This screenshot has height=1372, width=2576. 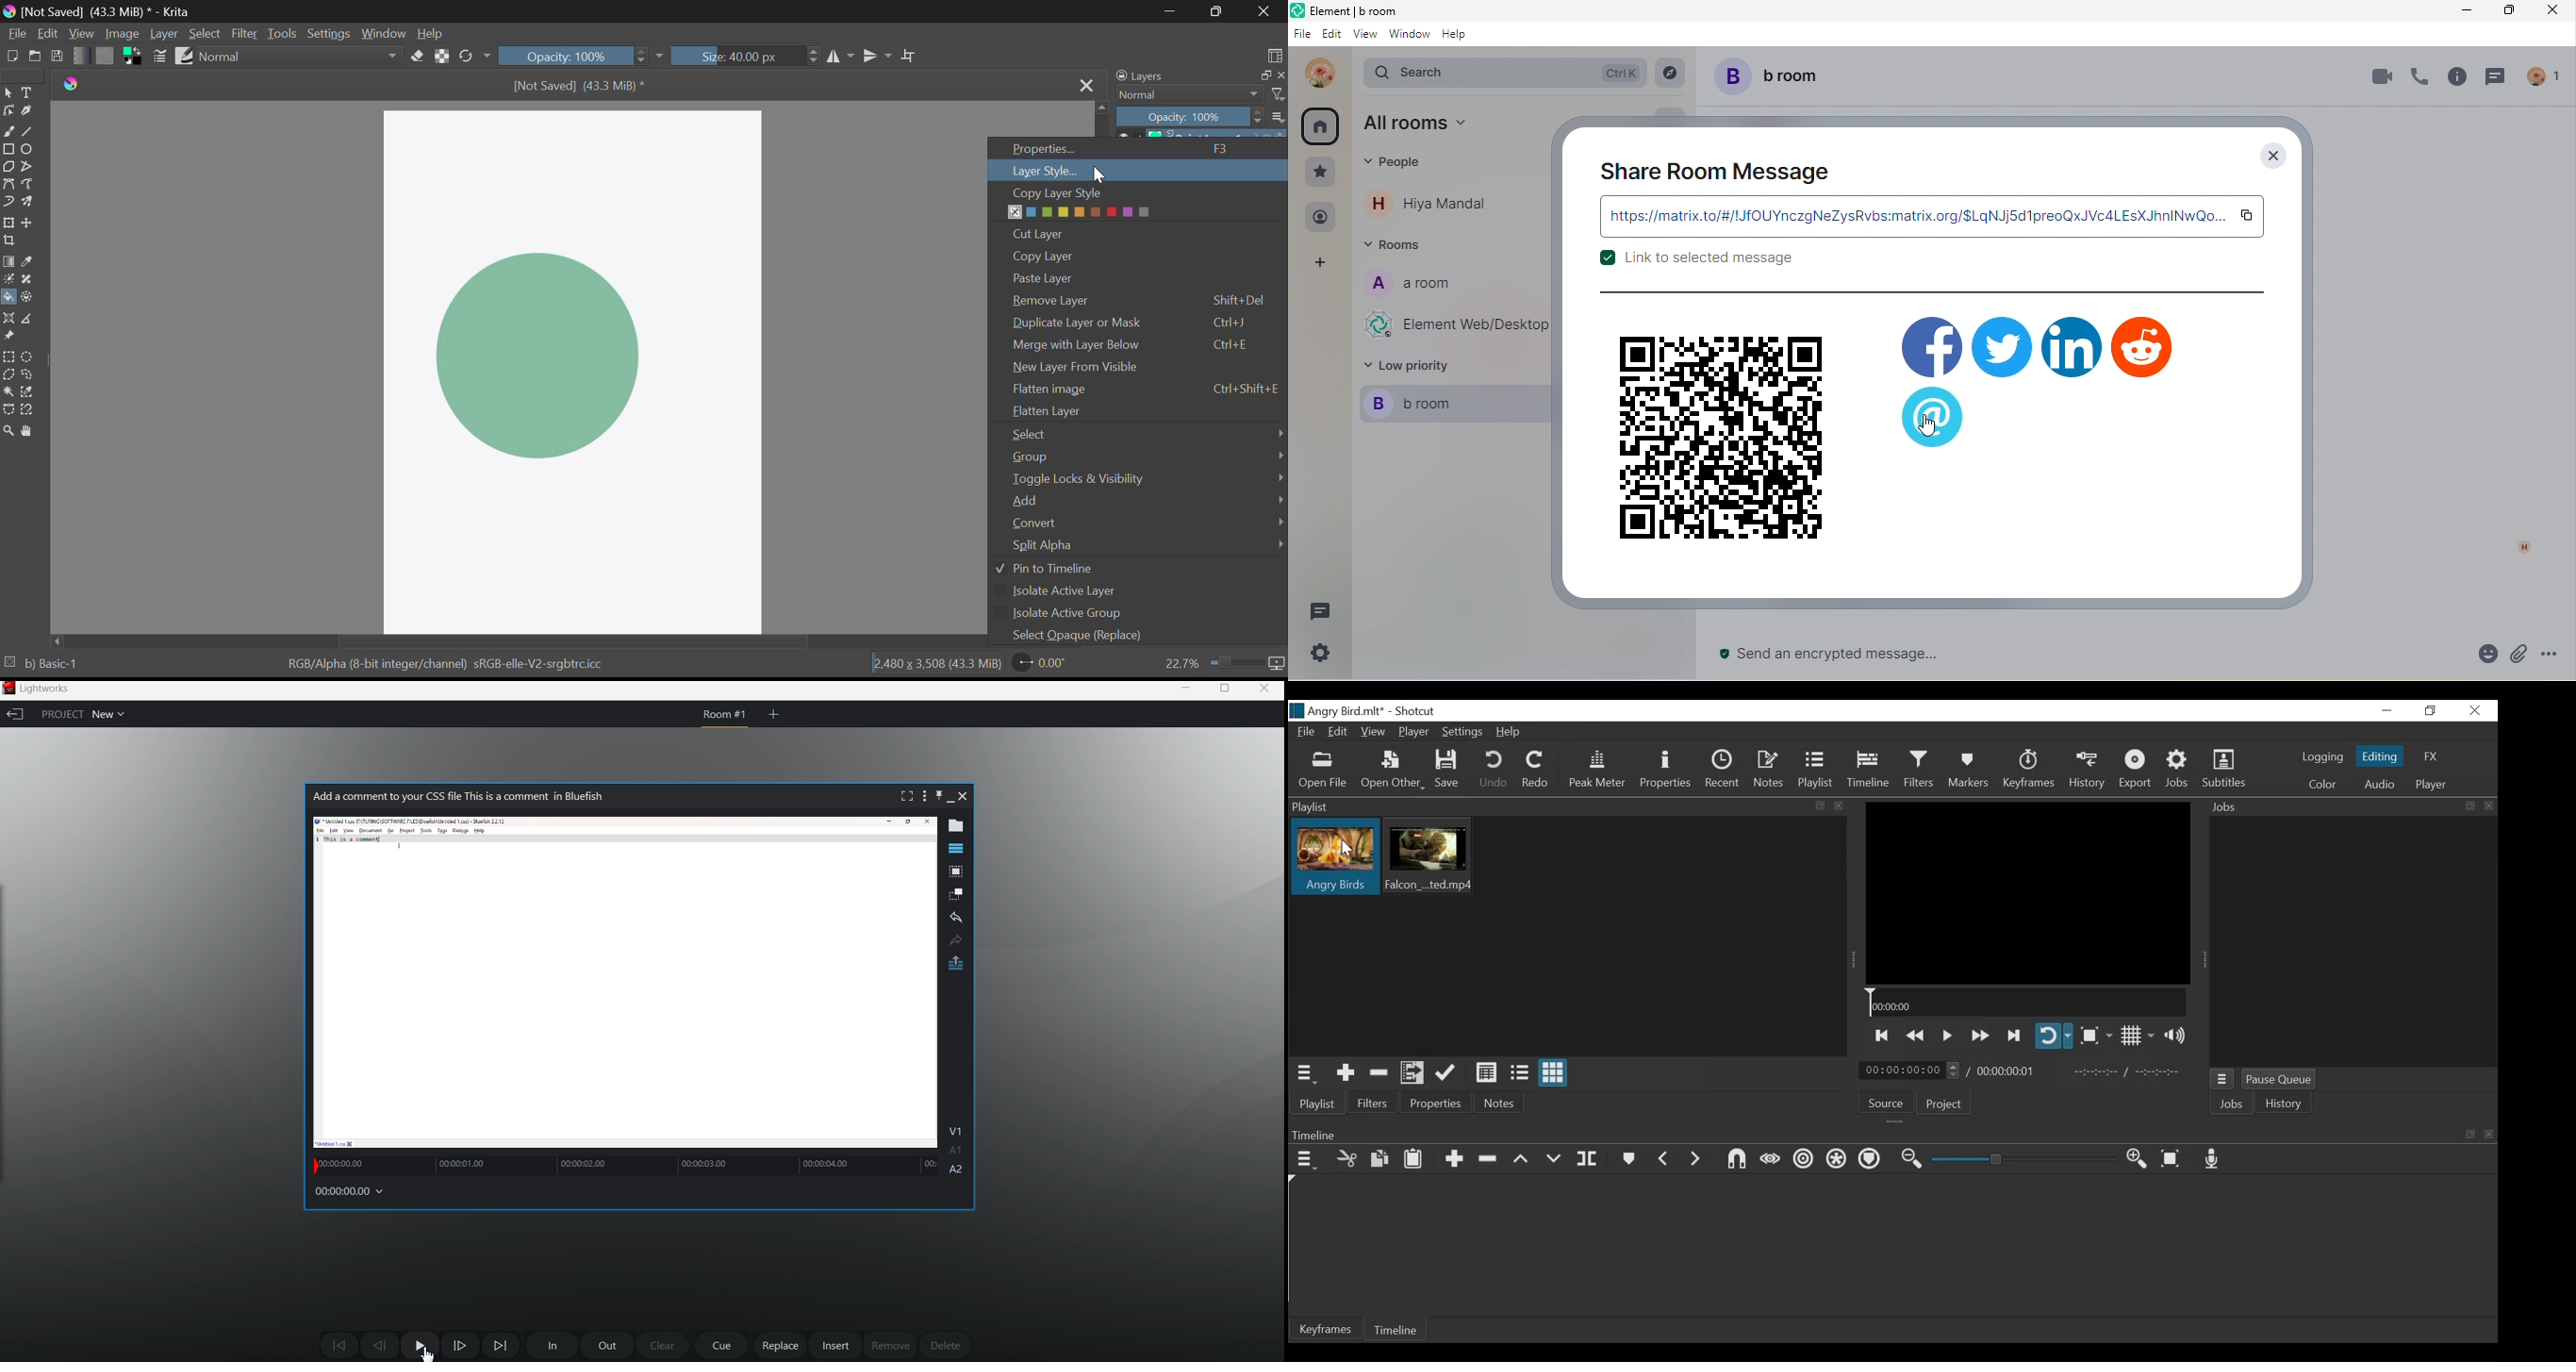 I want to click on share room message, so click(x=1717, y=171).